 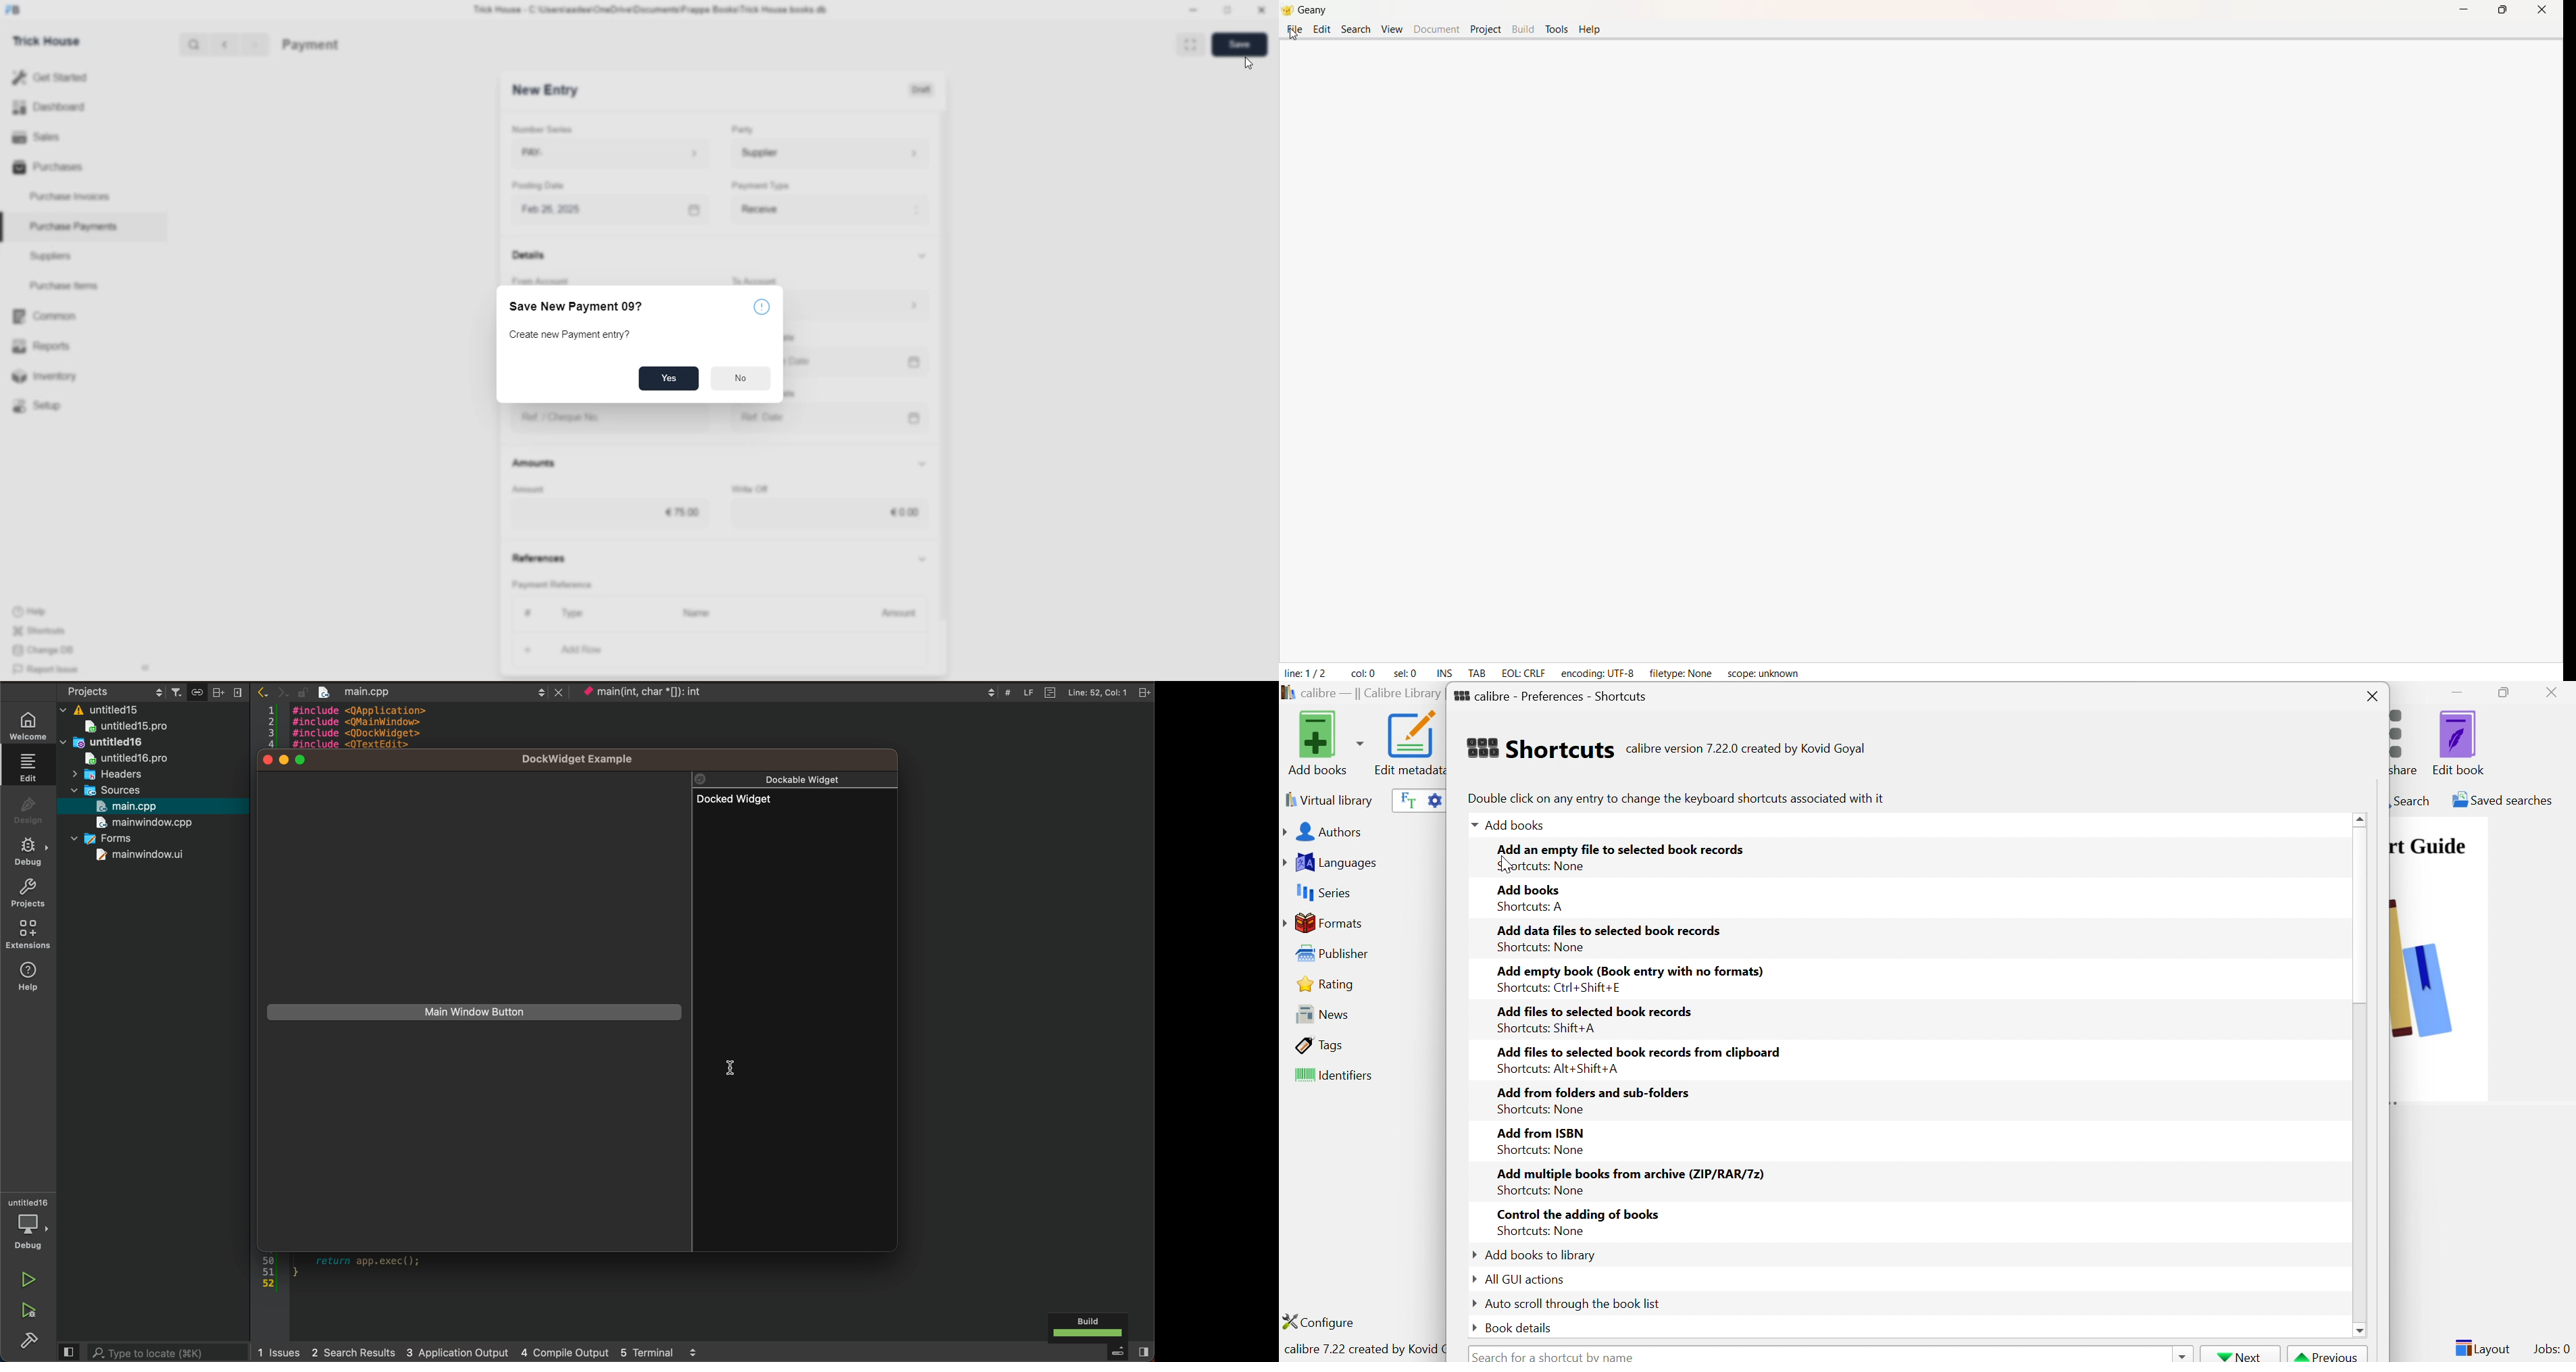 What do you see at coordinates (2501, 800) in the screenshot?
I see `Saved searches` at bounding box center [2501, 800].